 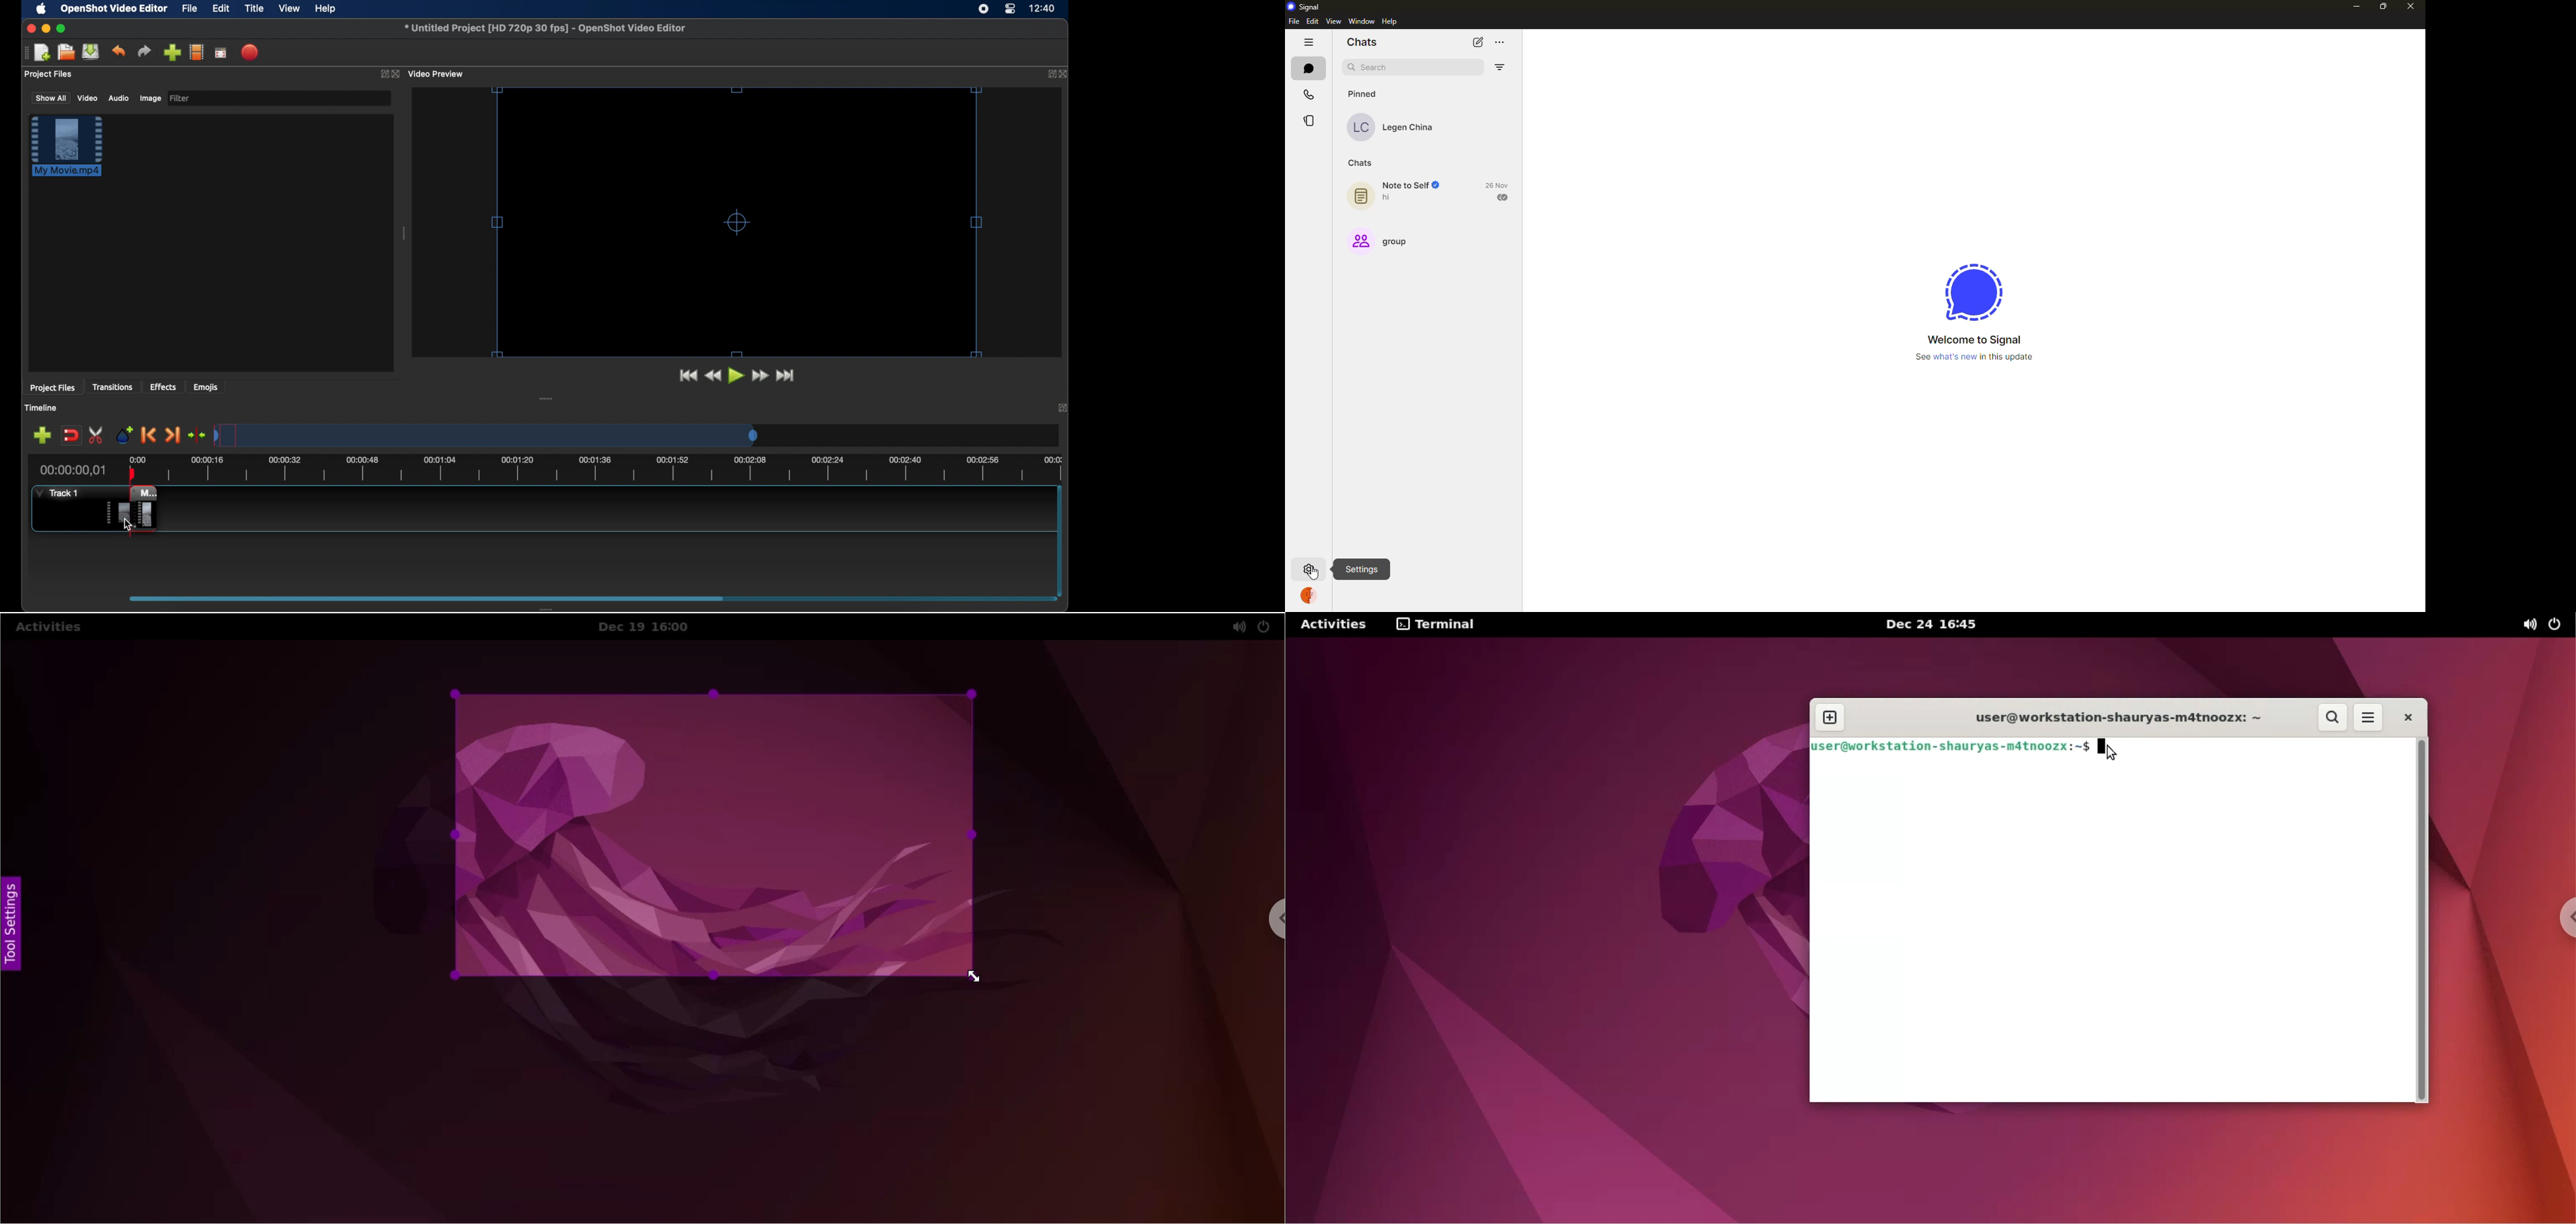 What do you see at coordinates (1362, 568) in the screenshot?
I see `settings` at bounding box center [1362, 568].